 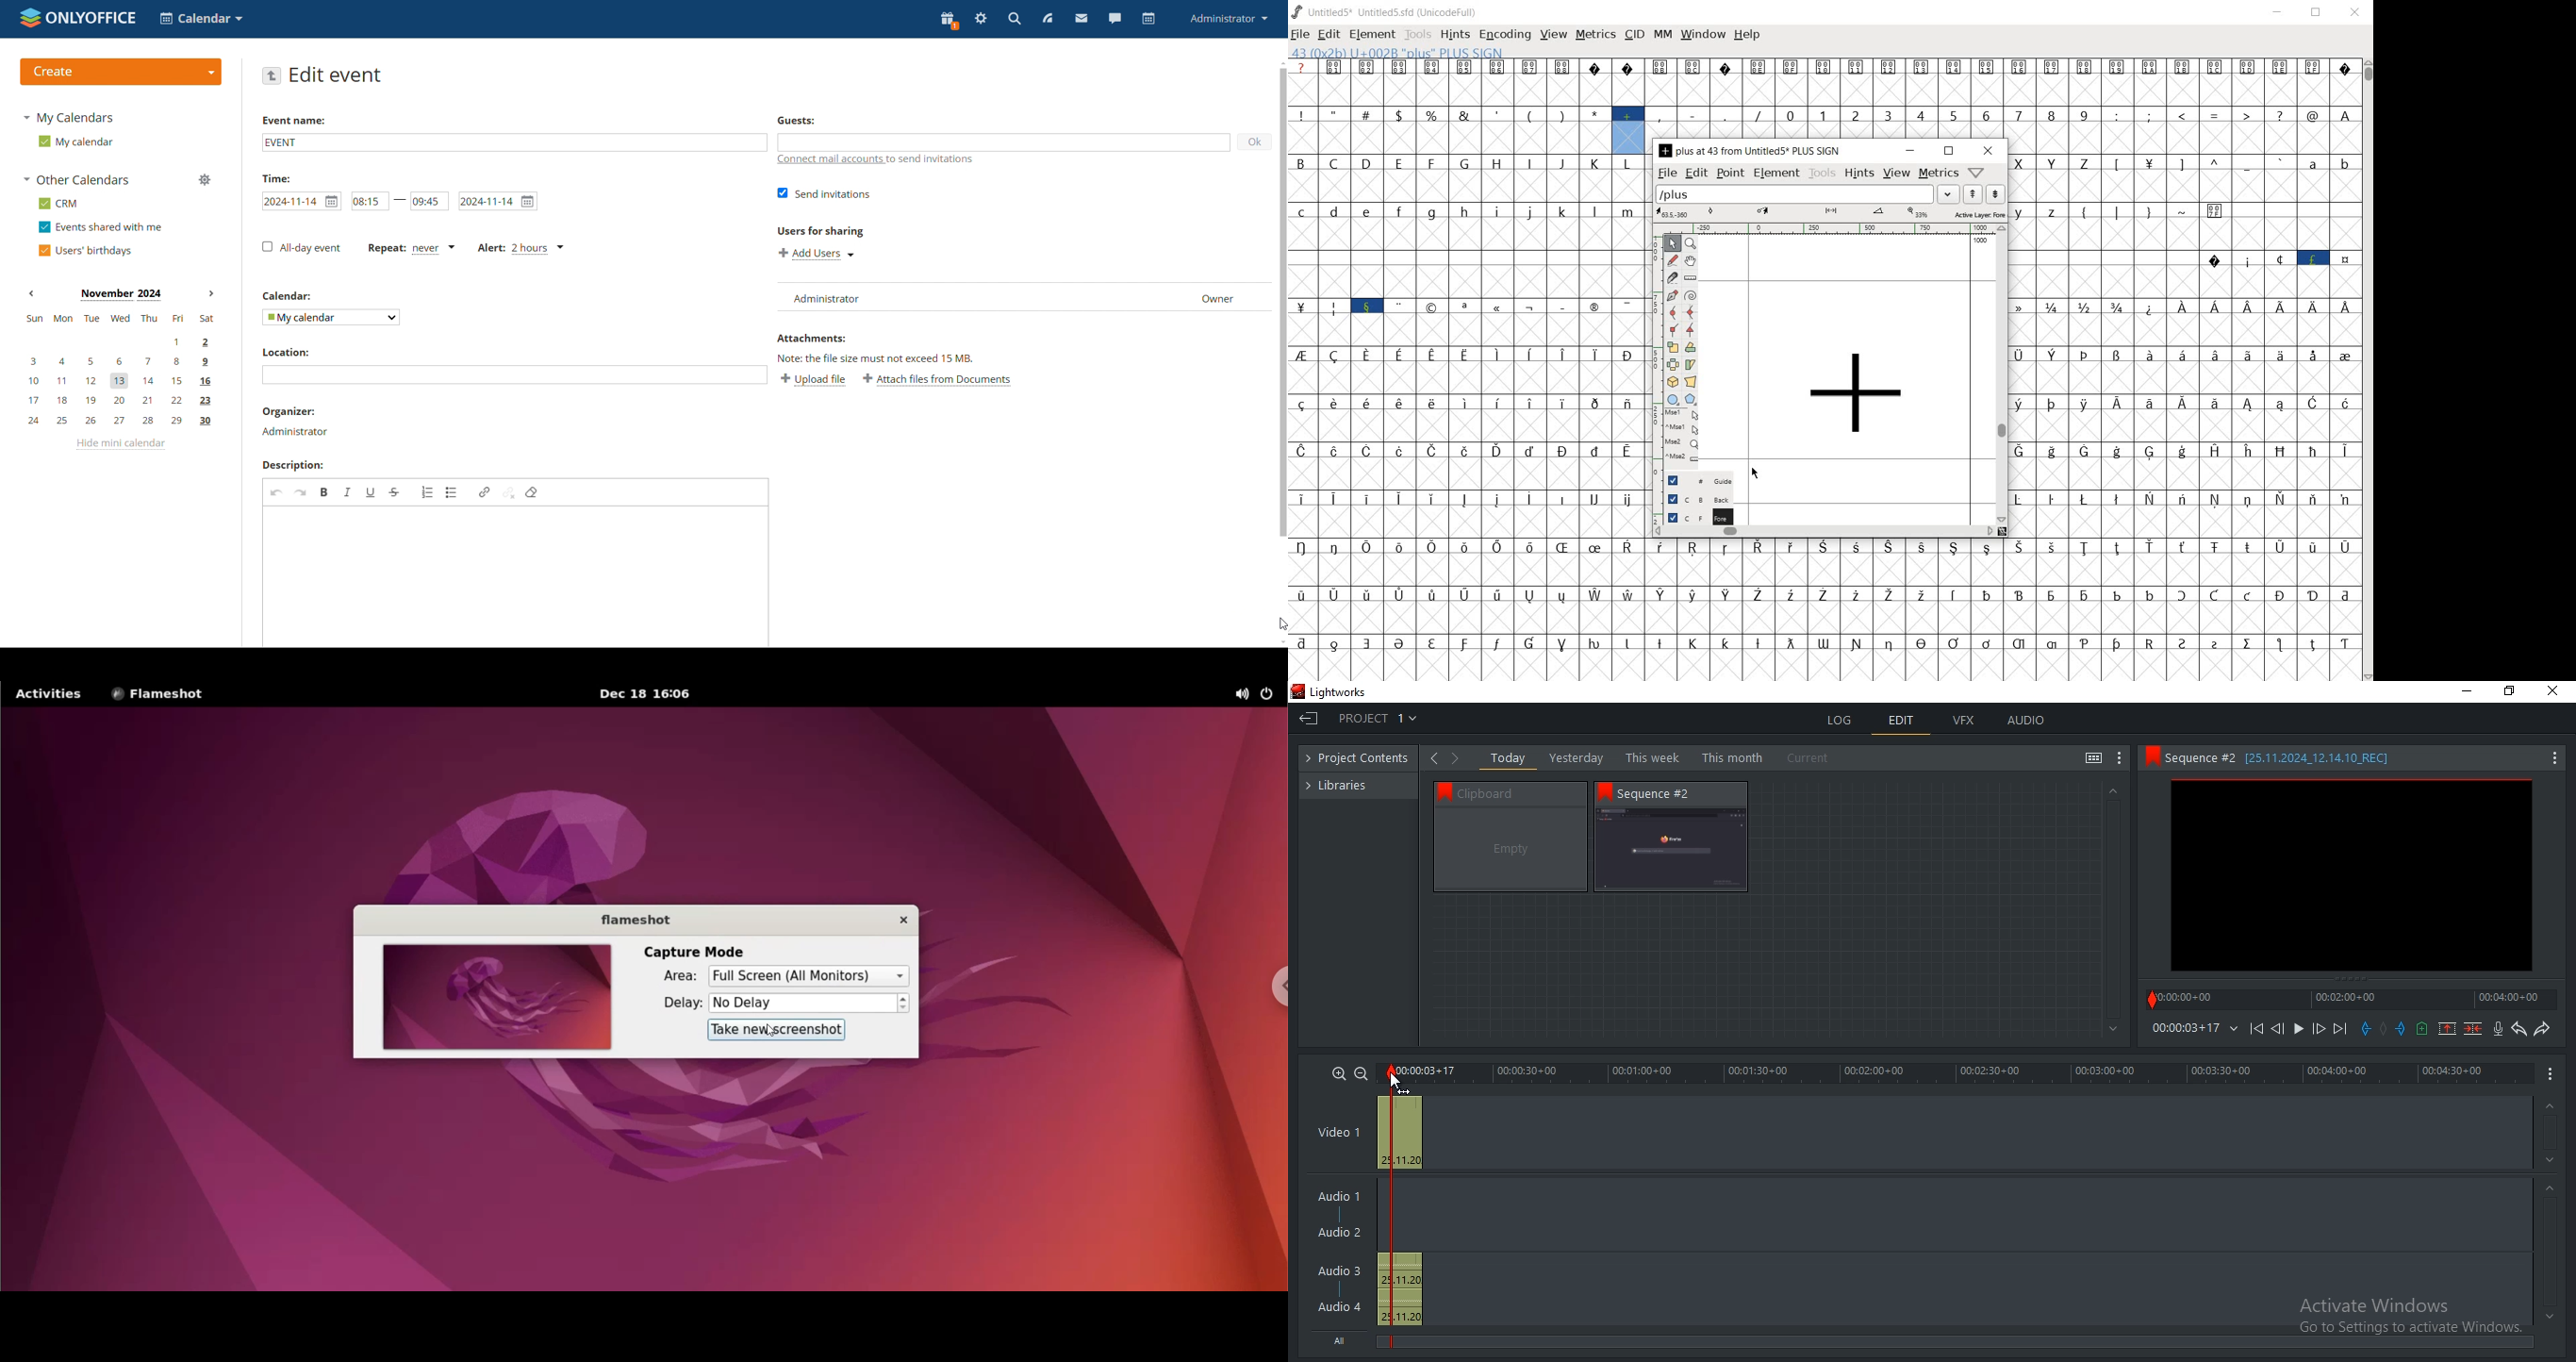 I want to click on ok, so click(x=1255, y=142).